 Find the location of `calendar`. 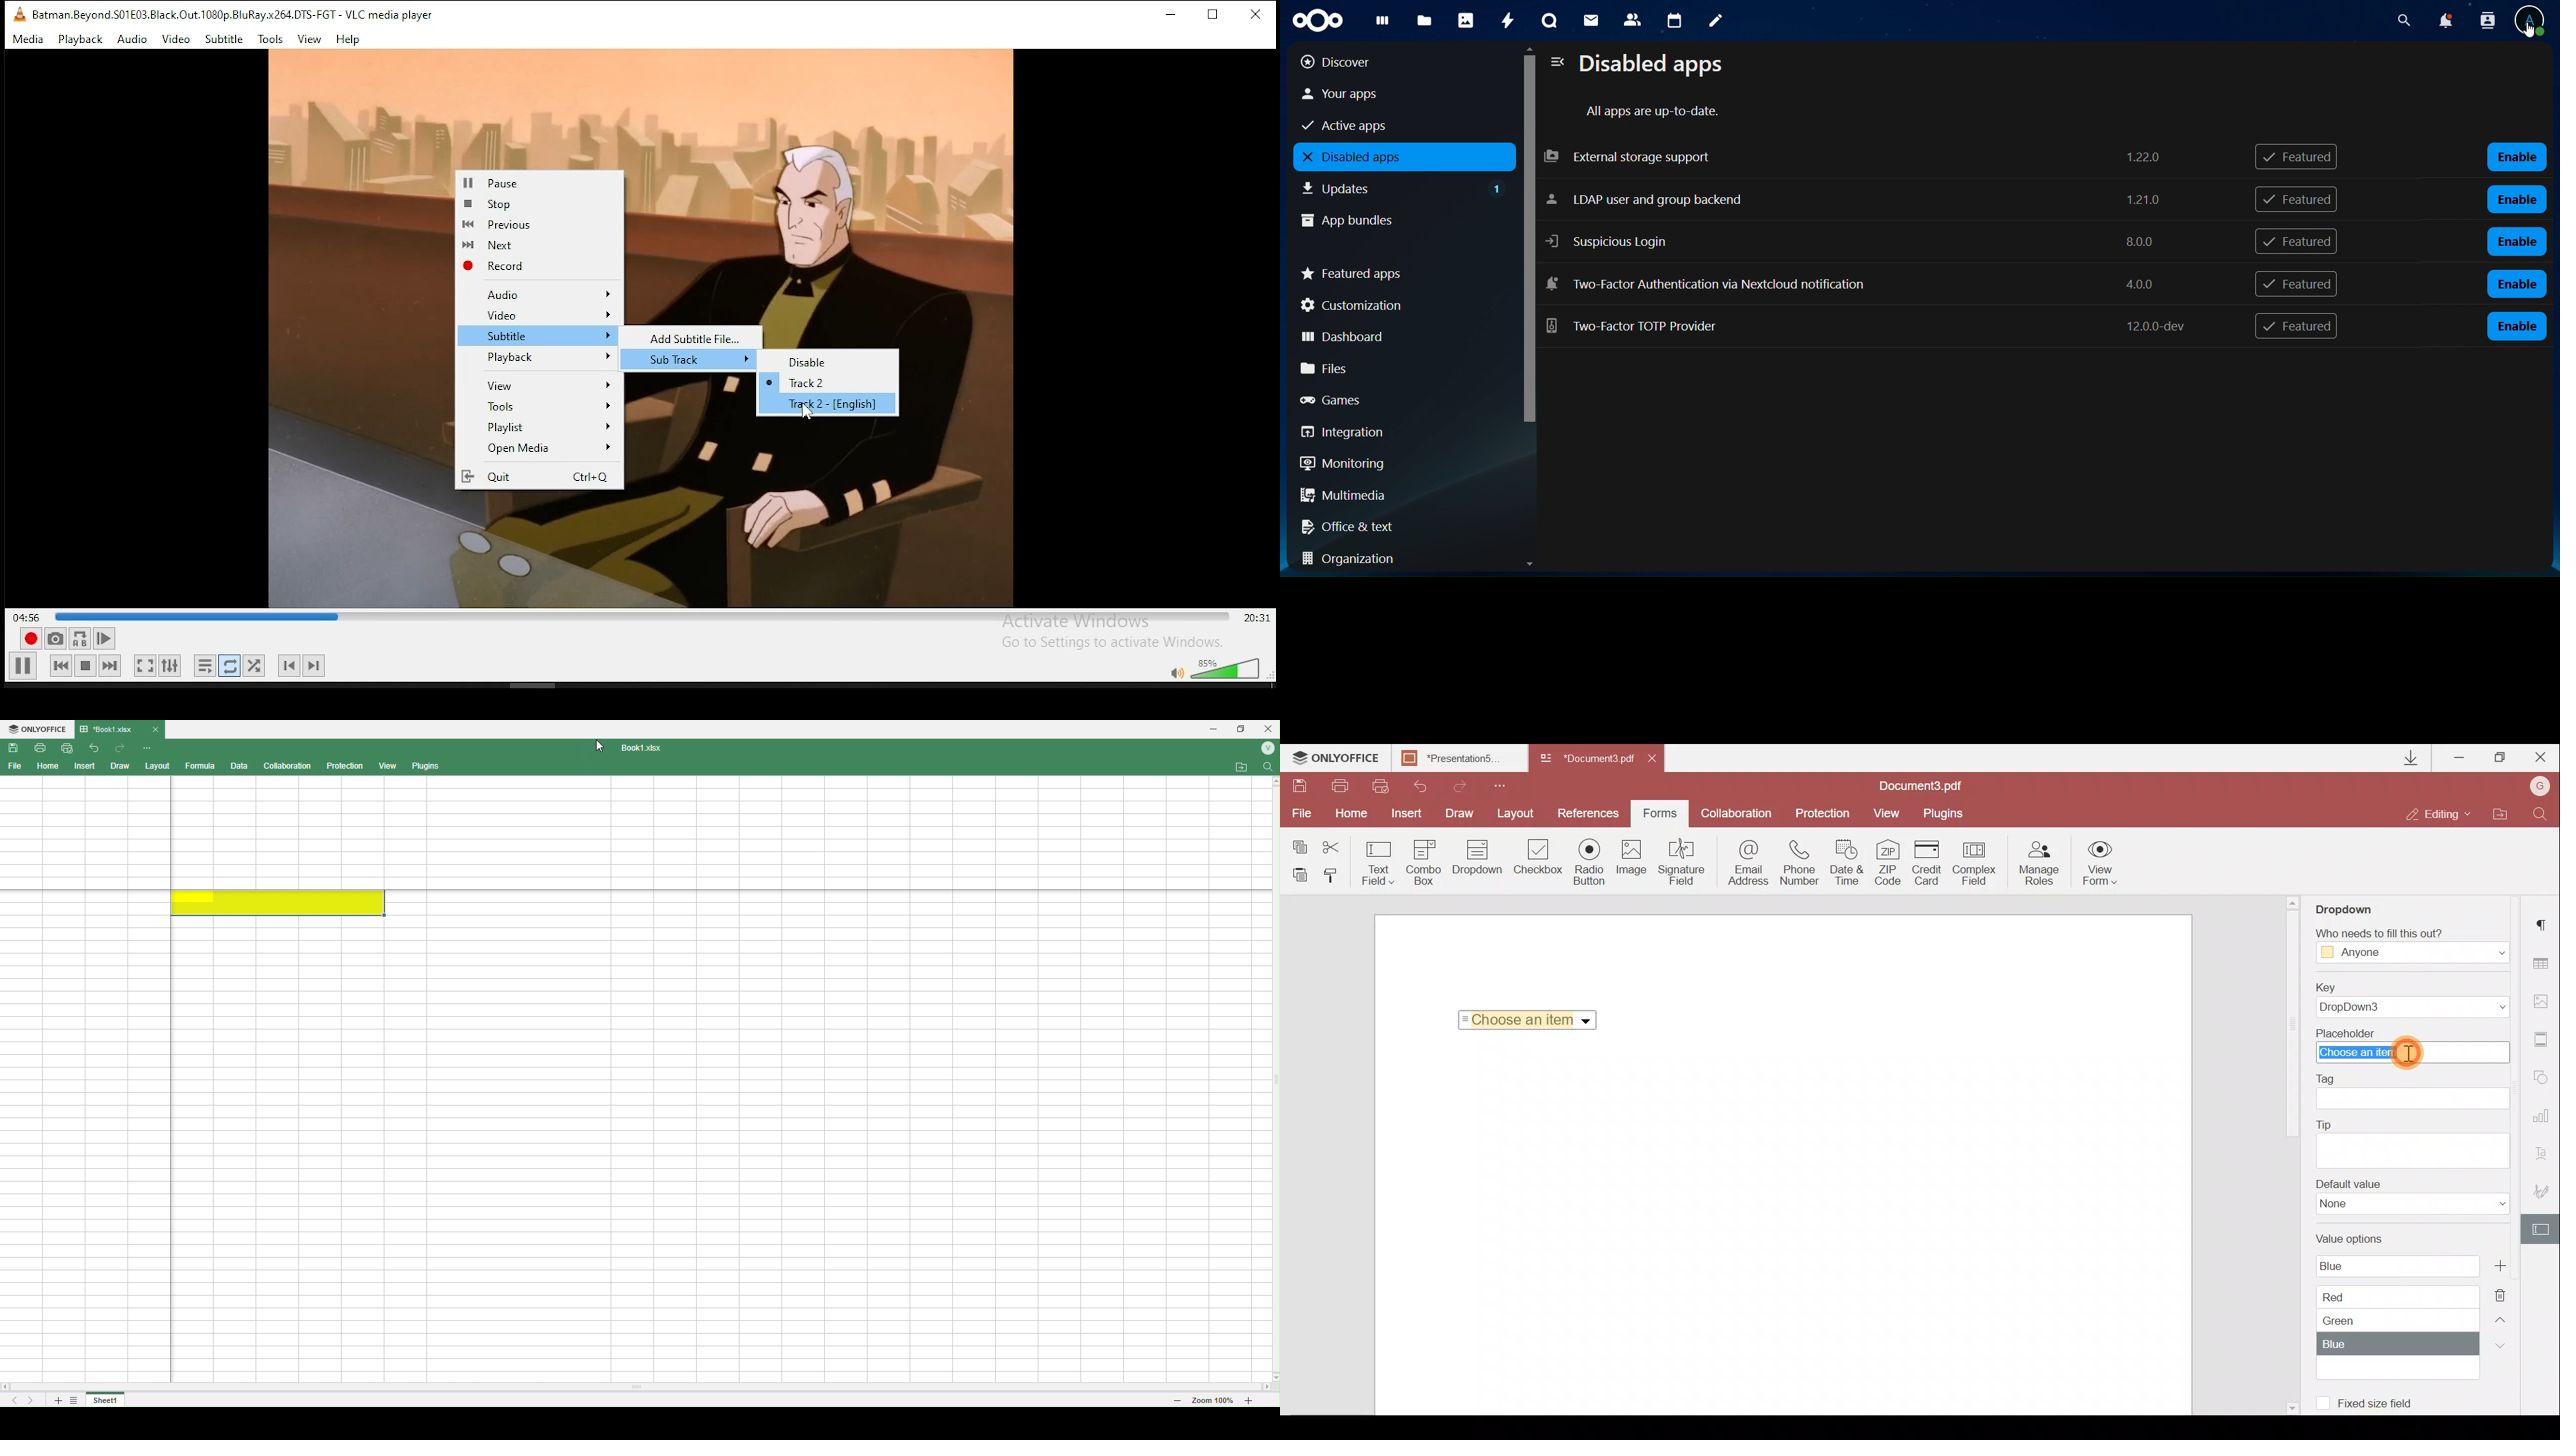

calendar is located at coordinates (1675, 21).